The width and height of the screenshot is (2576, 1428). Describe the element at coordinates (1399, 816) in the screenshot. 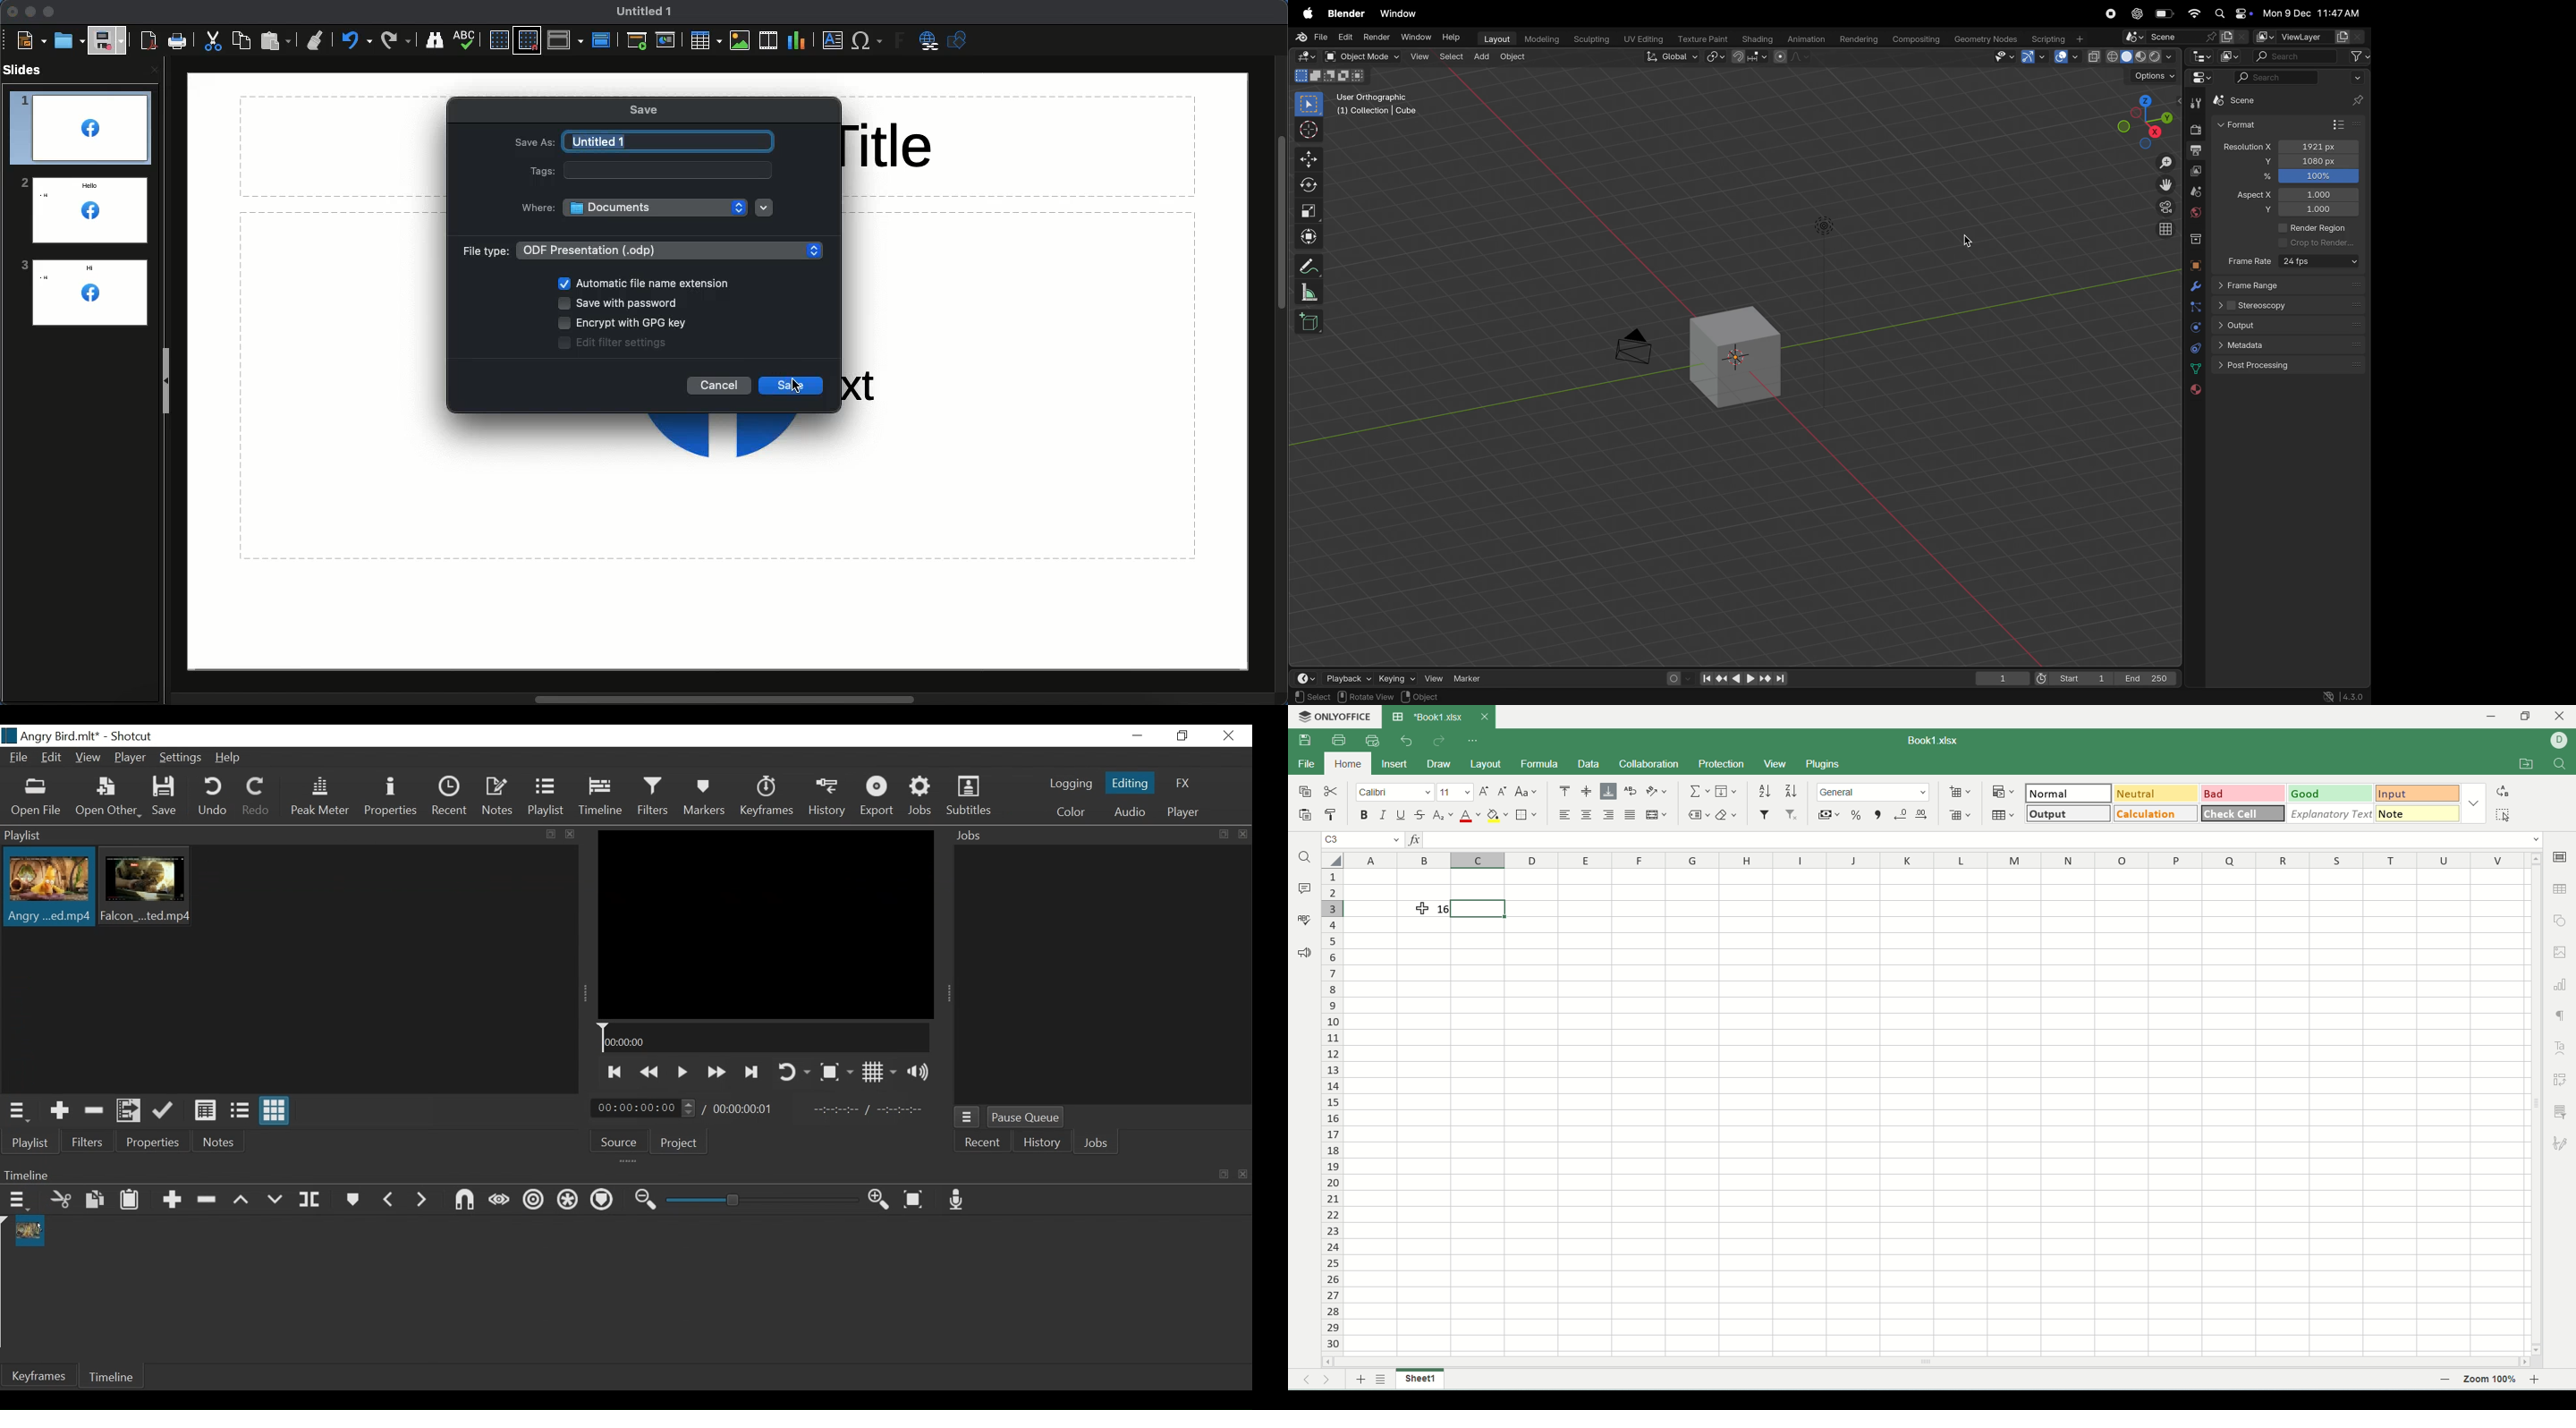

I see `underline` at that location.